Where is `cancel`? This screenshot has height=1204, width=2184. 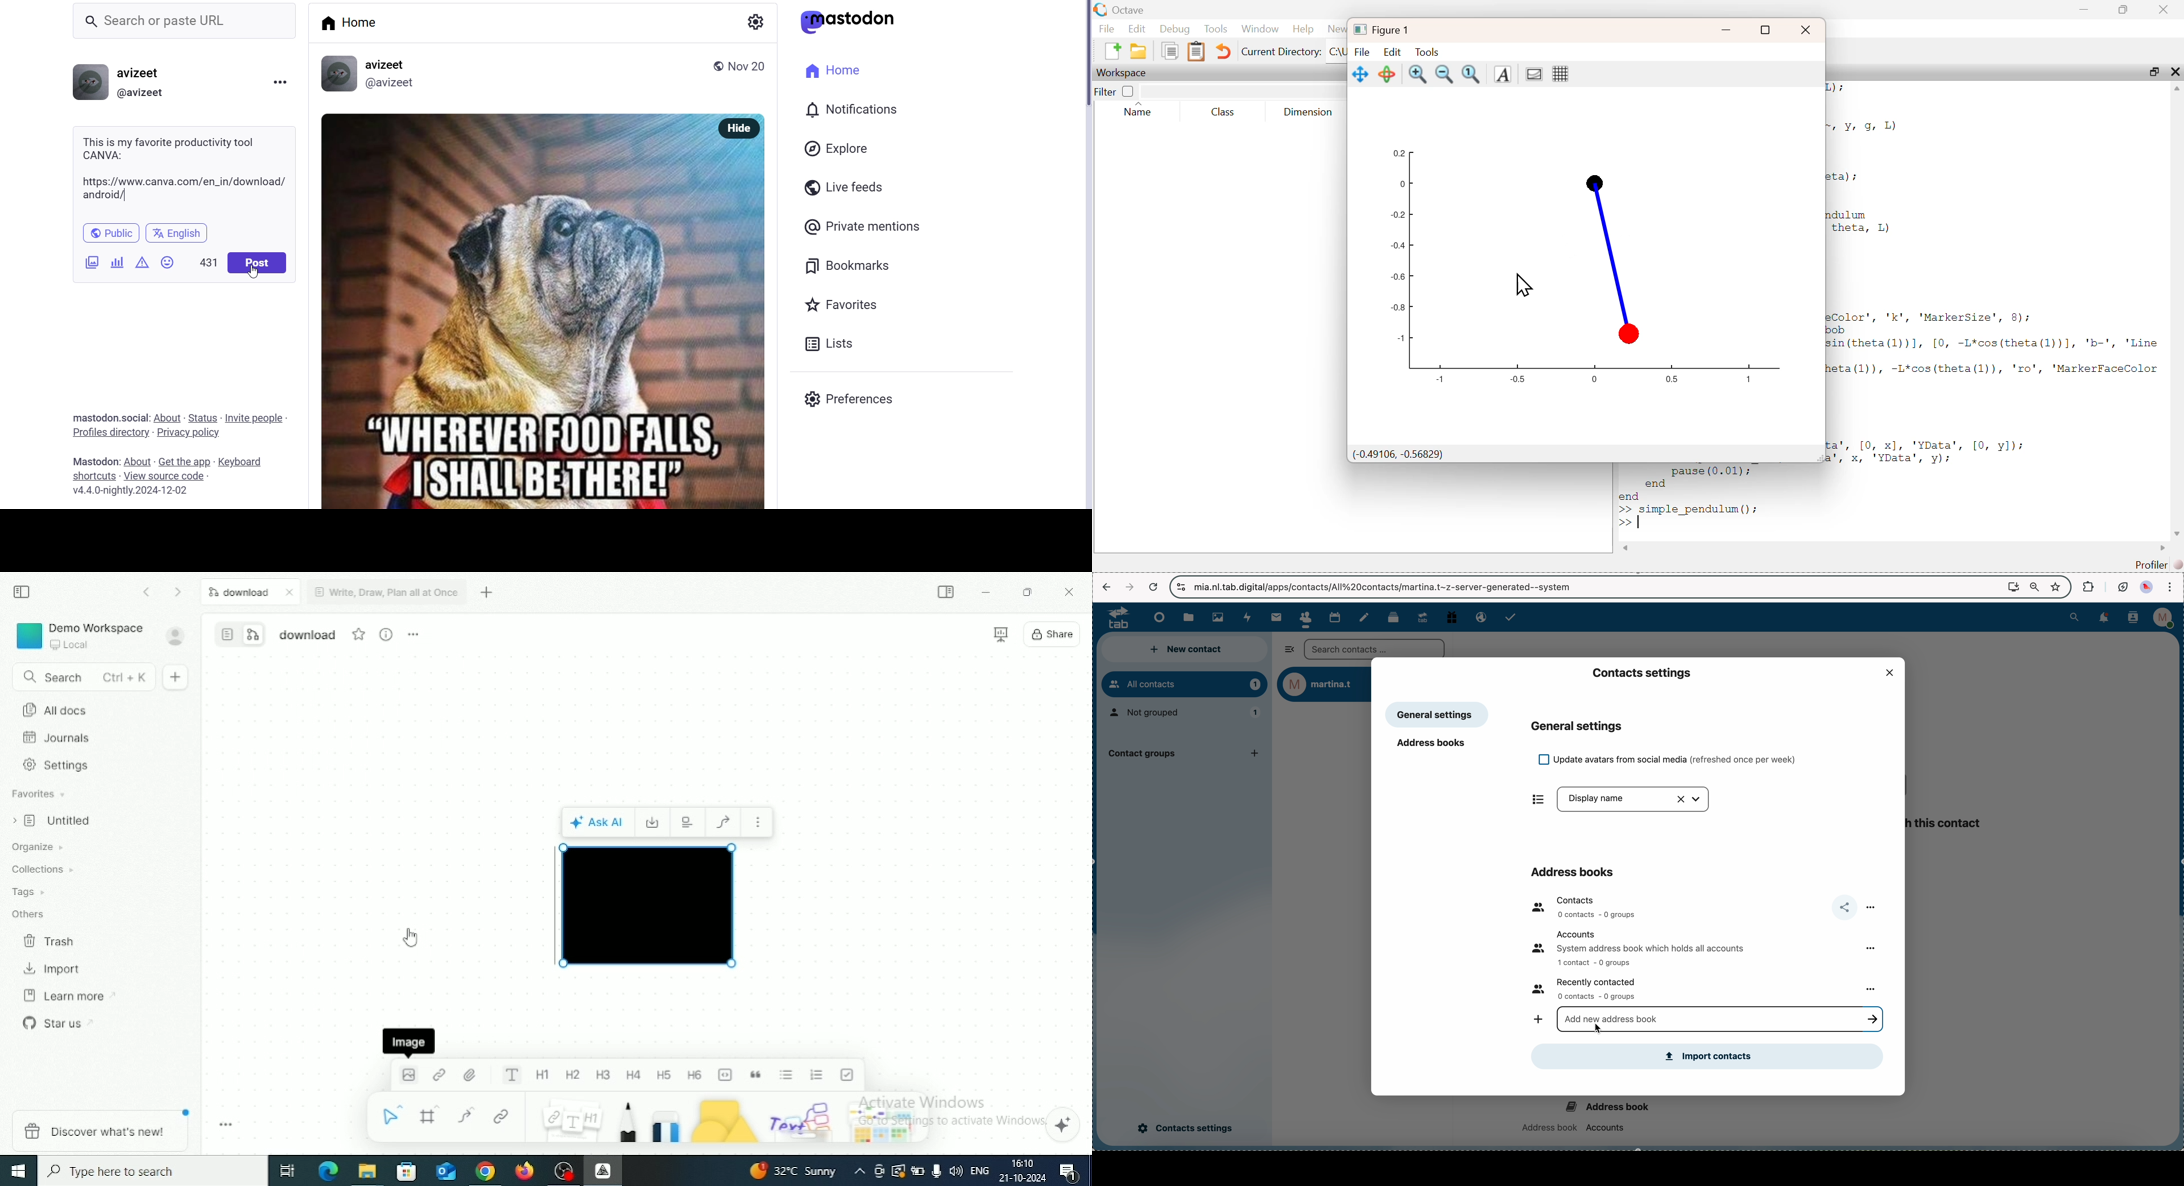
cancel is located at coordinates (1154, 587).